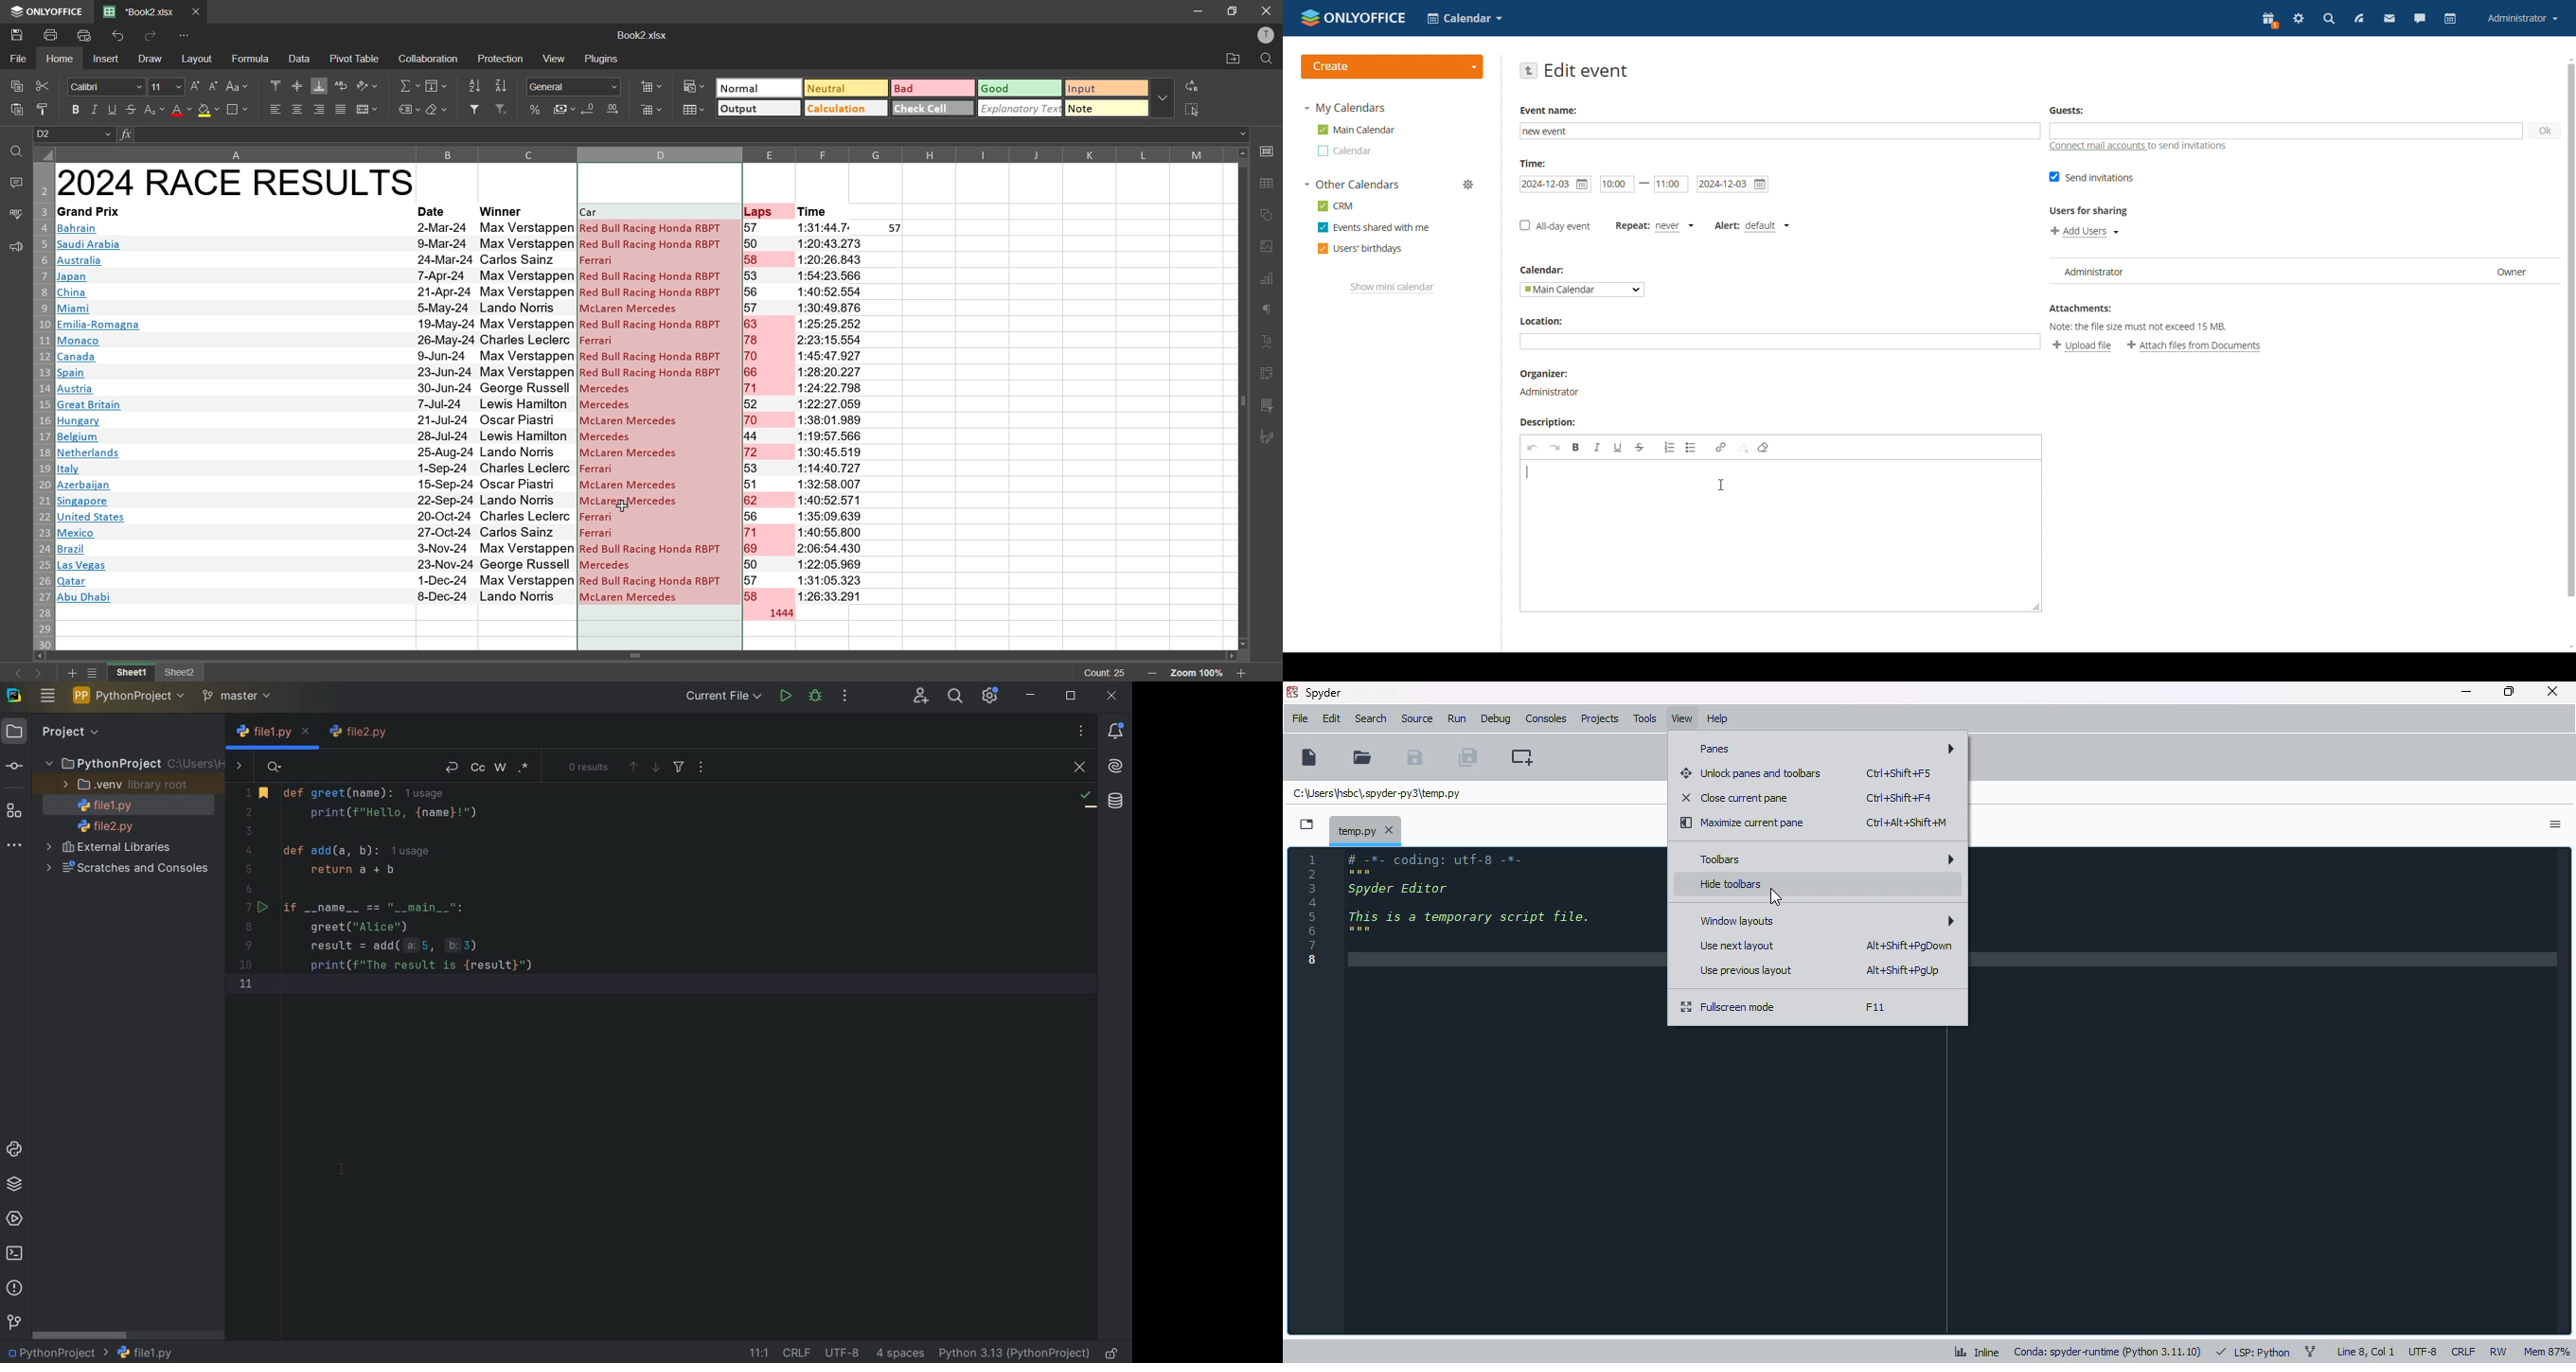  What do you see at coordinates (130, 108) in the screenshot?
I see `strikethrough` at bounding box center [130, 108].